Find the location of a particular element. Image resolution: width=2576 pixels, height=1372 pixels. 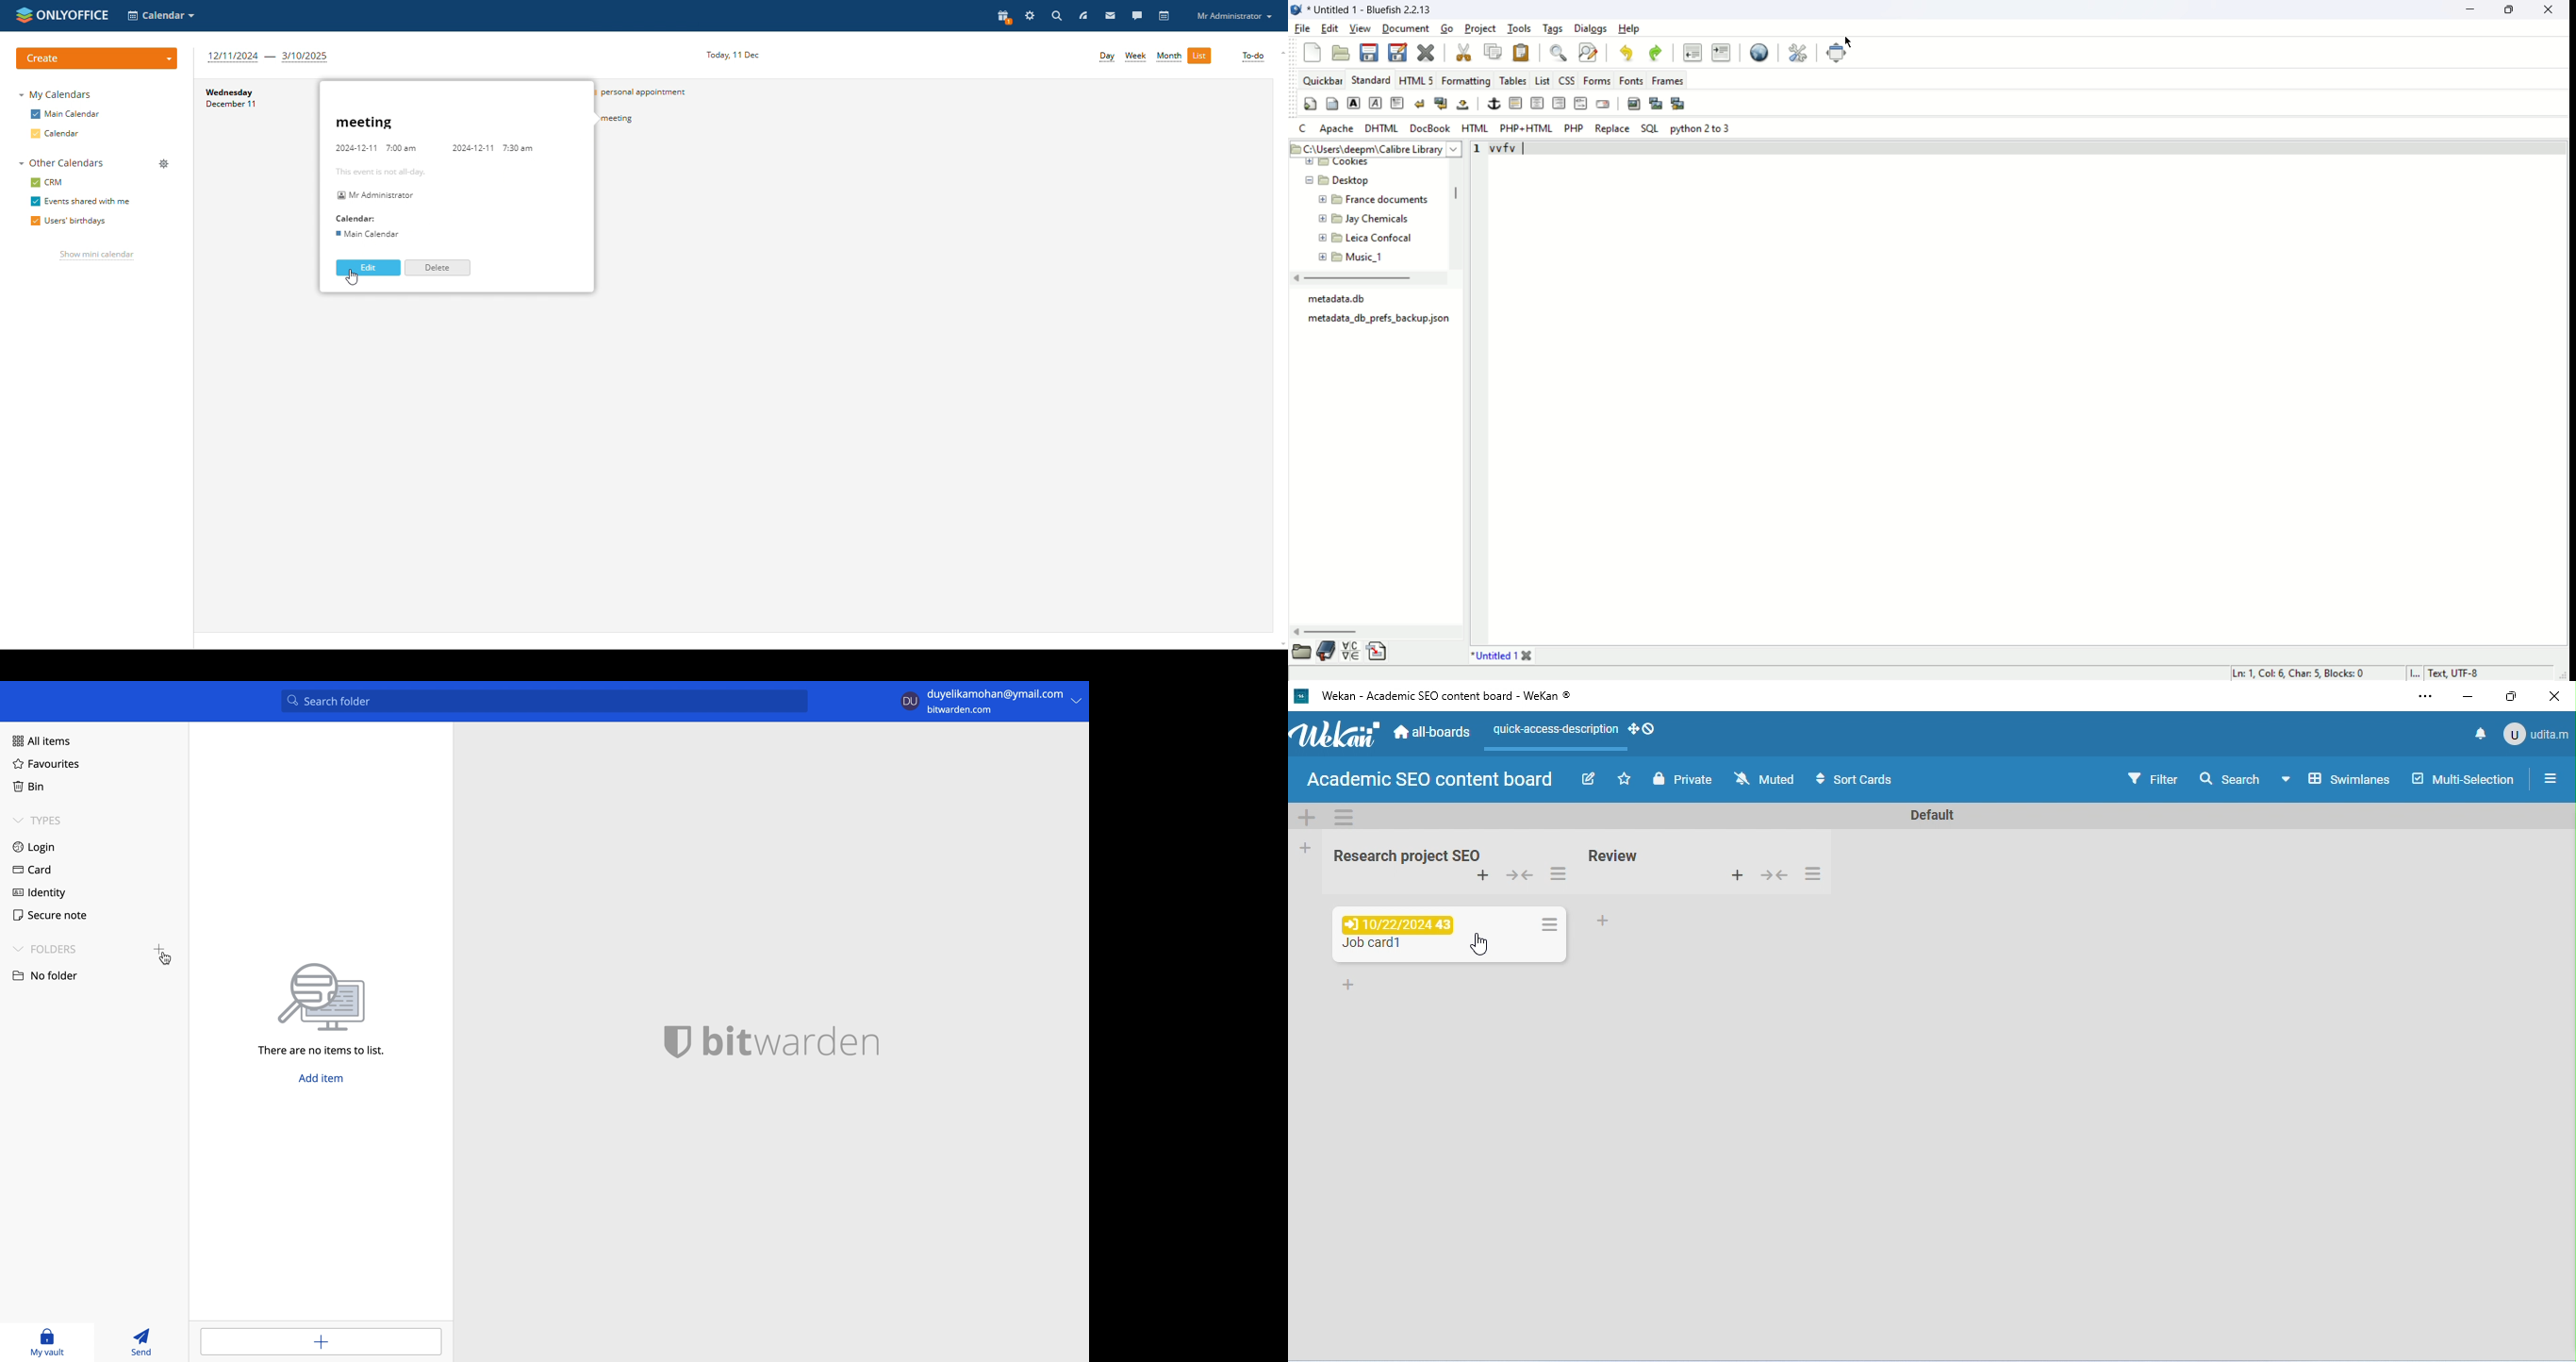

emphasis is located at coordinates (1376, 103).